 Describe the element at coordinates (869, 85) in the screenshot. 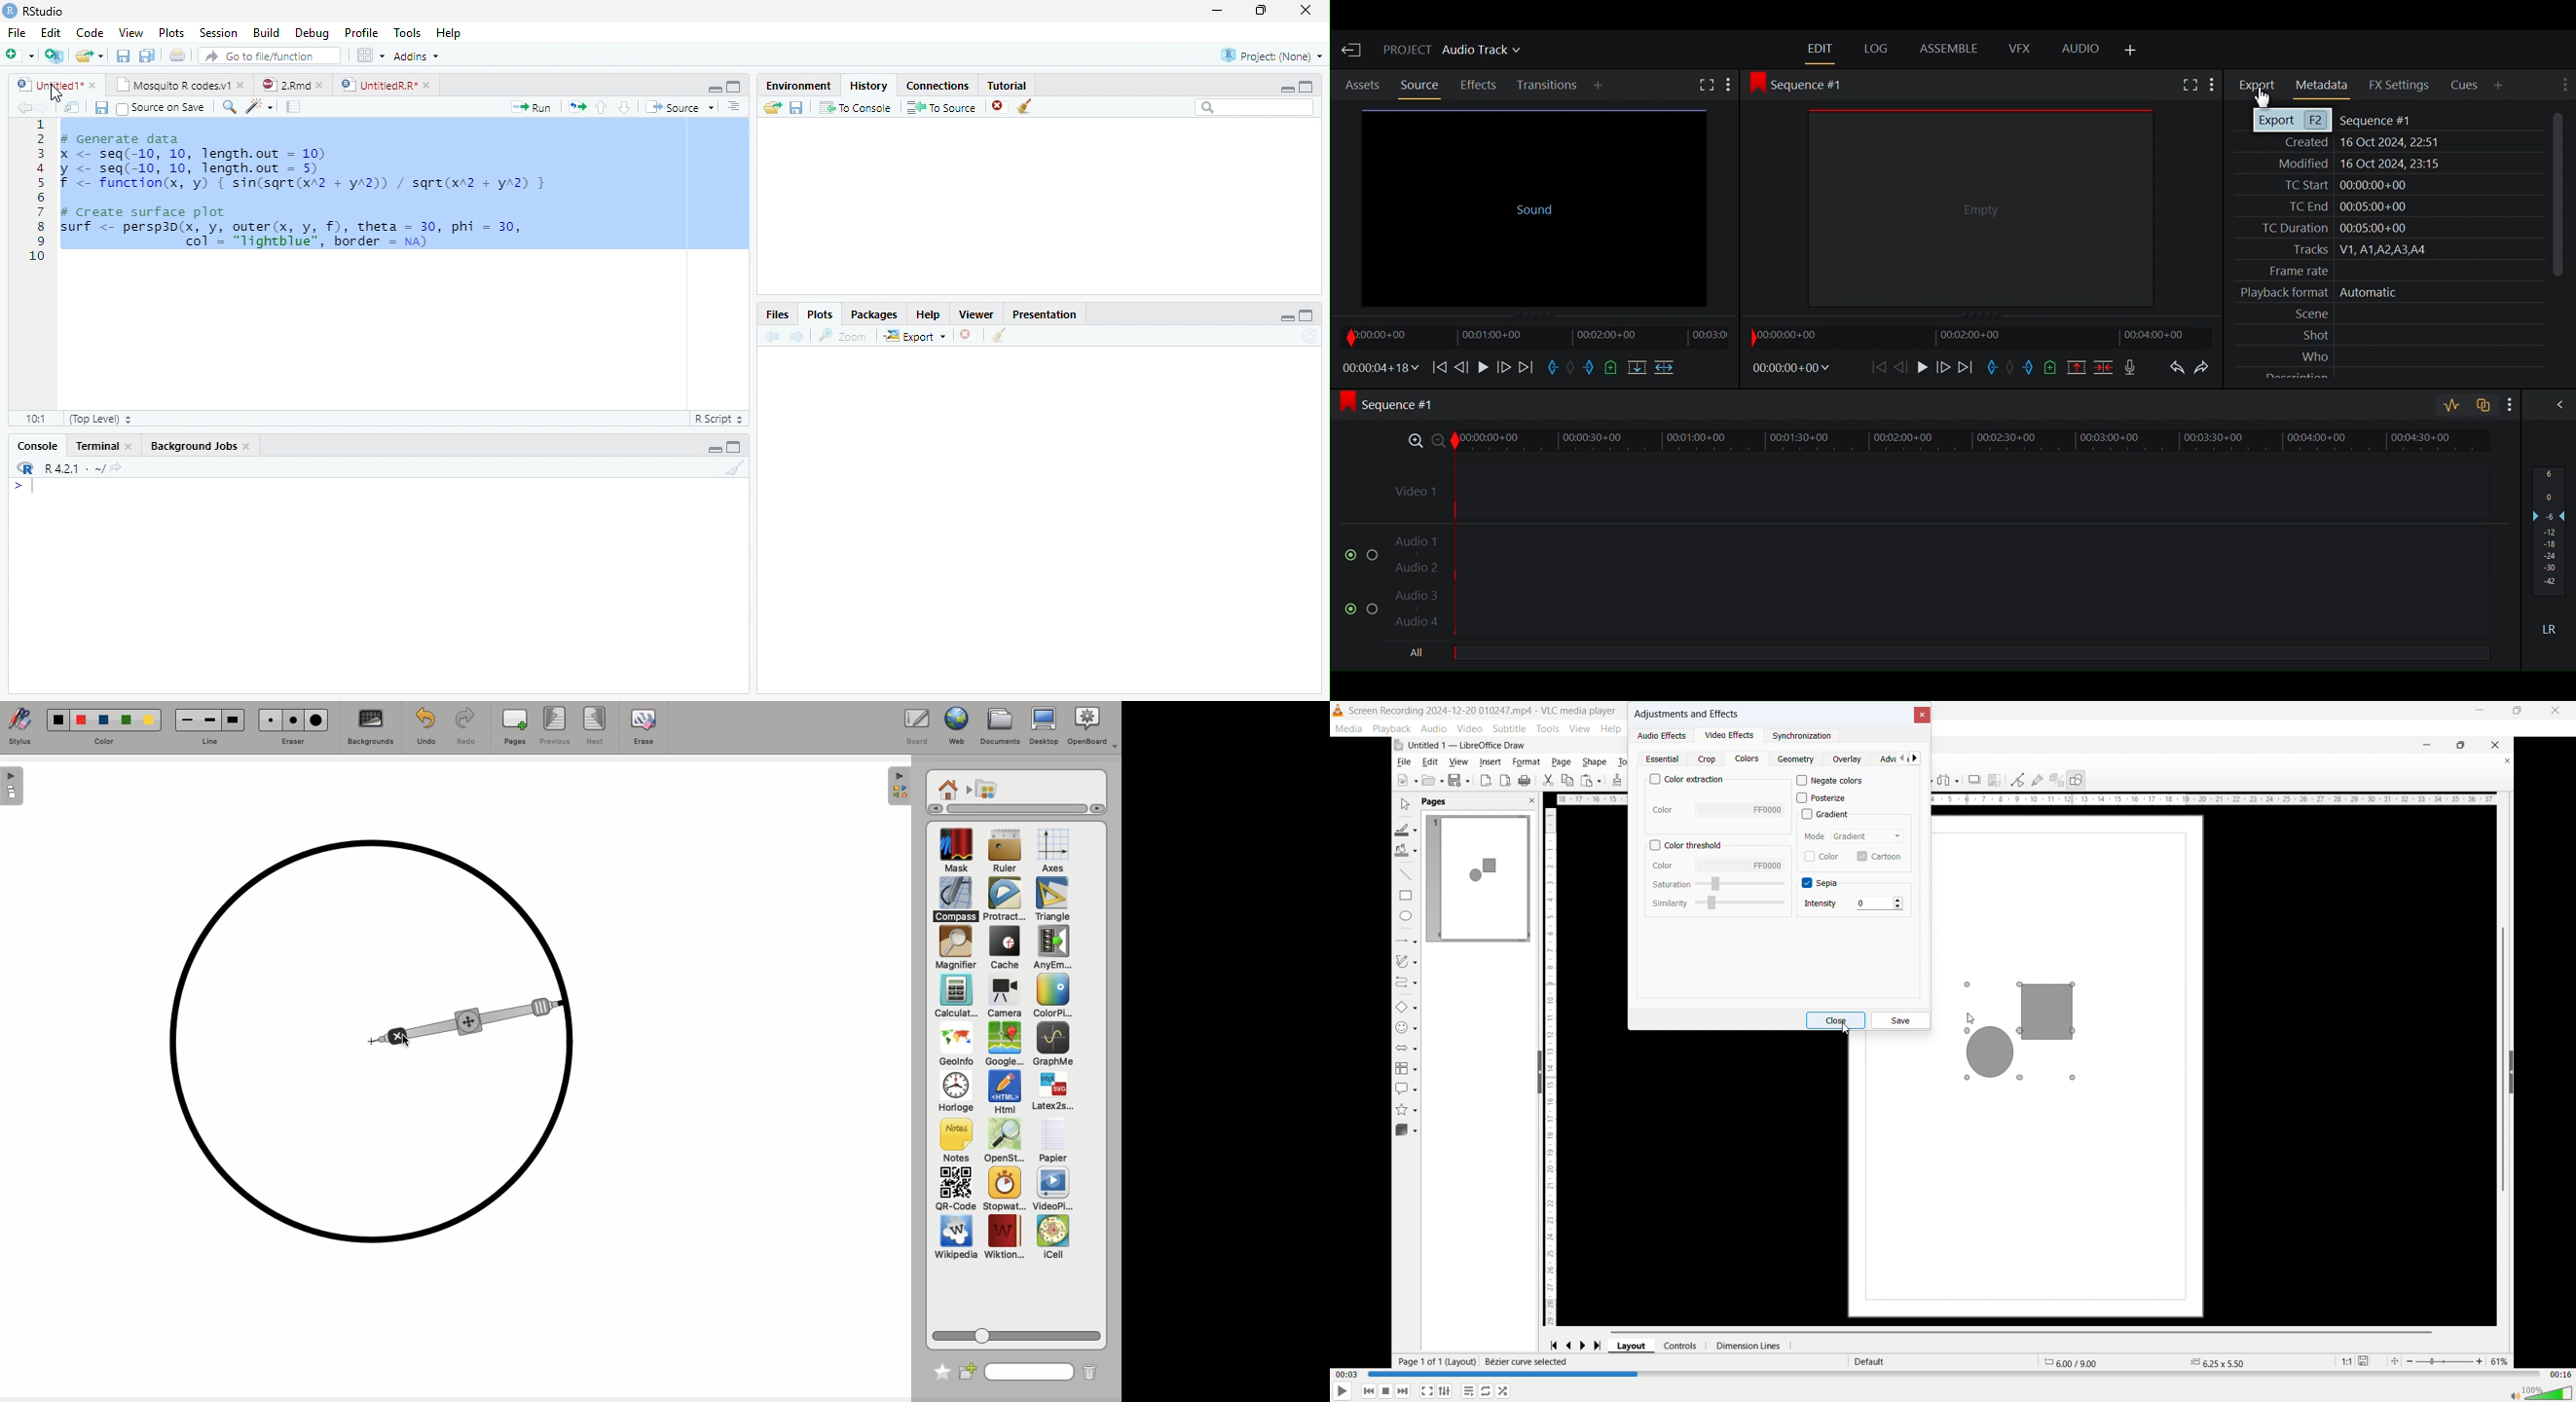

I see `History` at that location.